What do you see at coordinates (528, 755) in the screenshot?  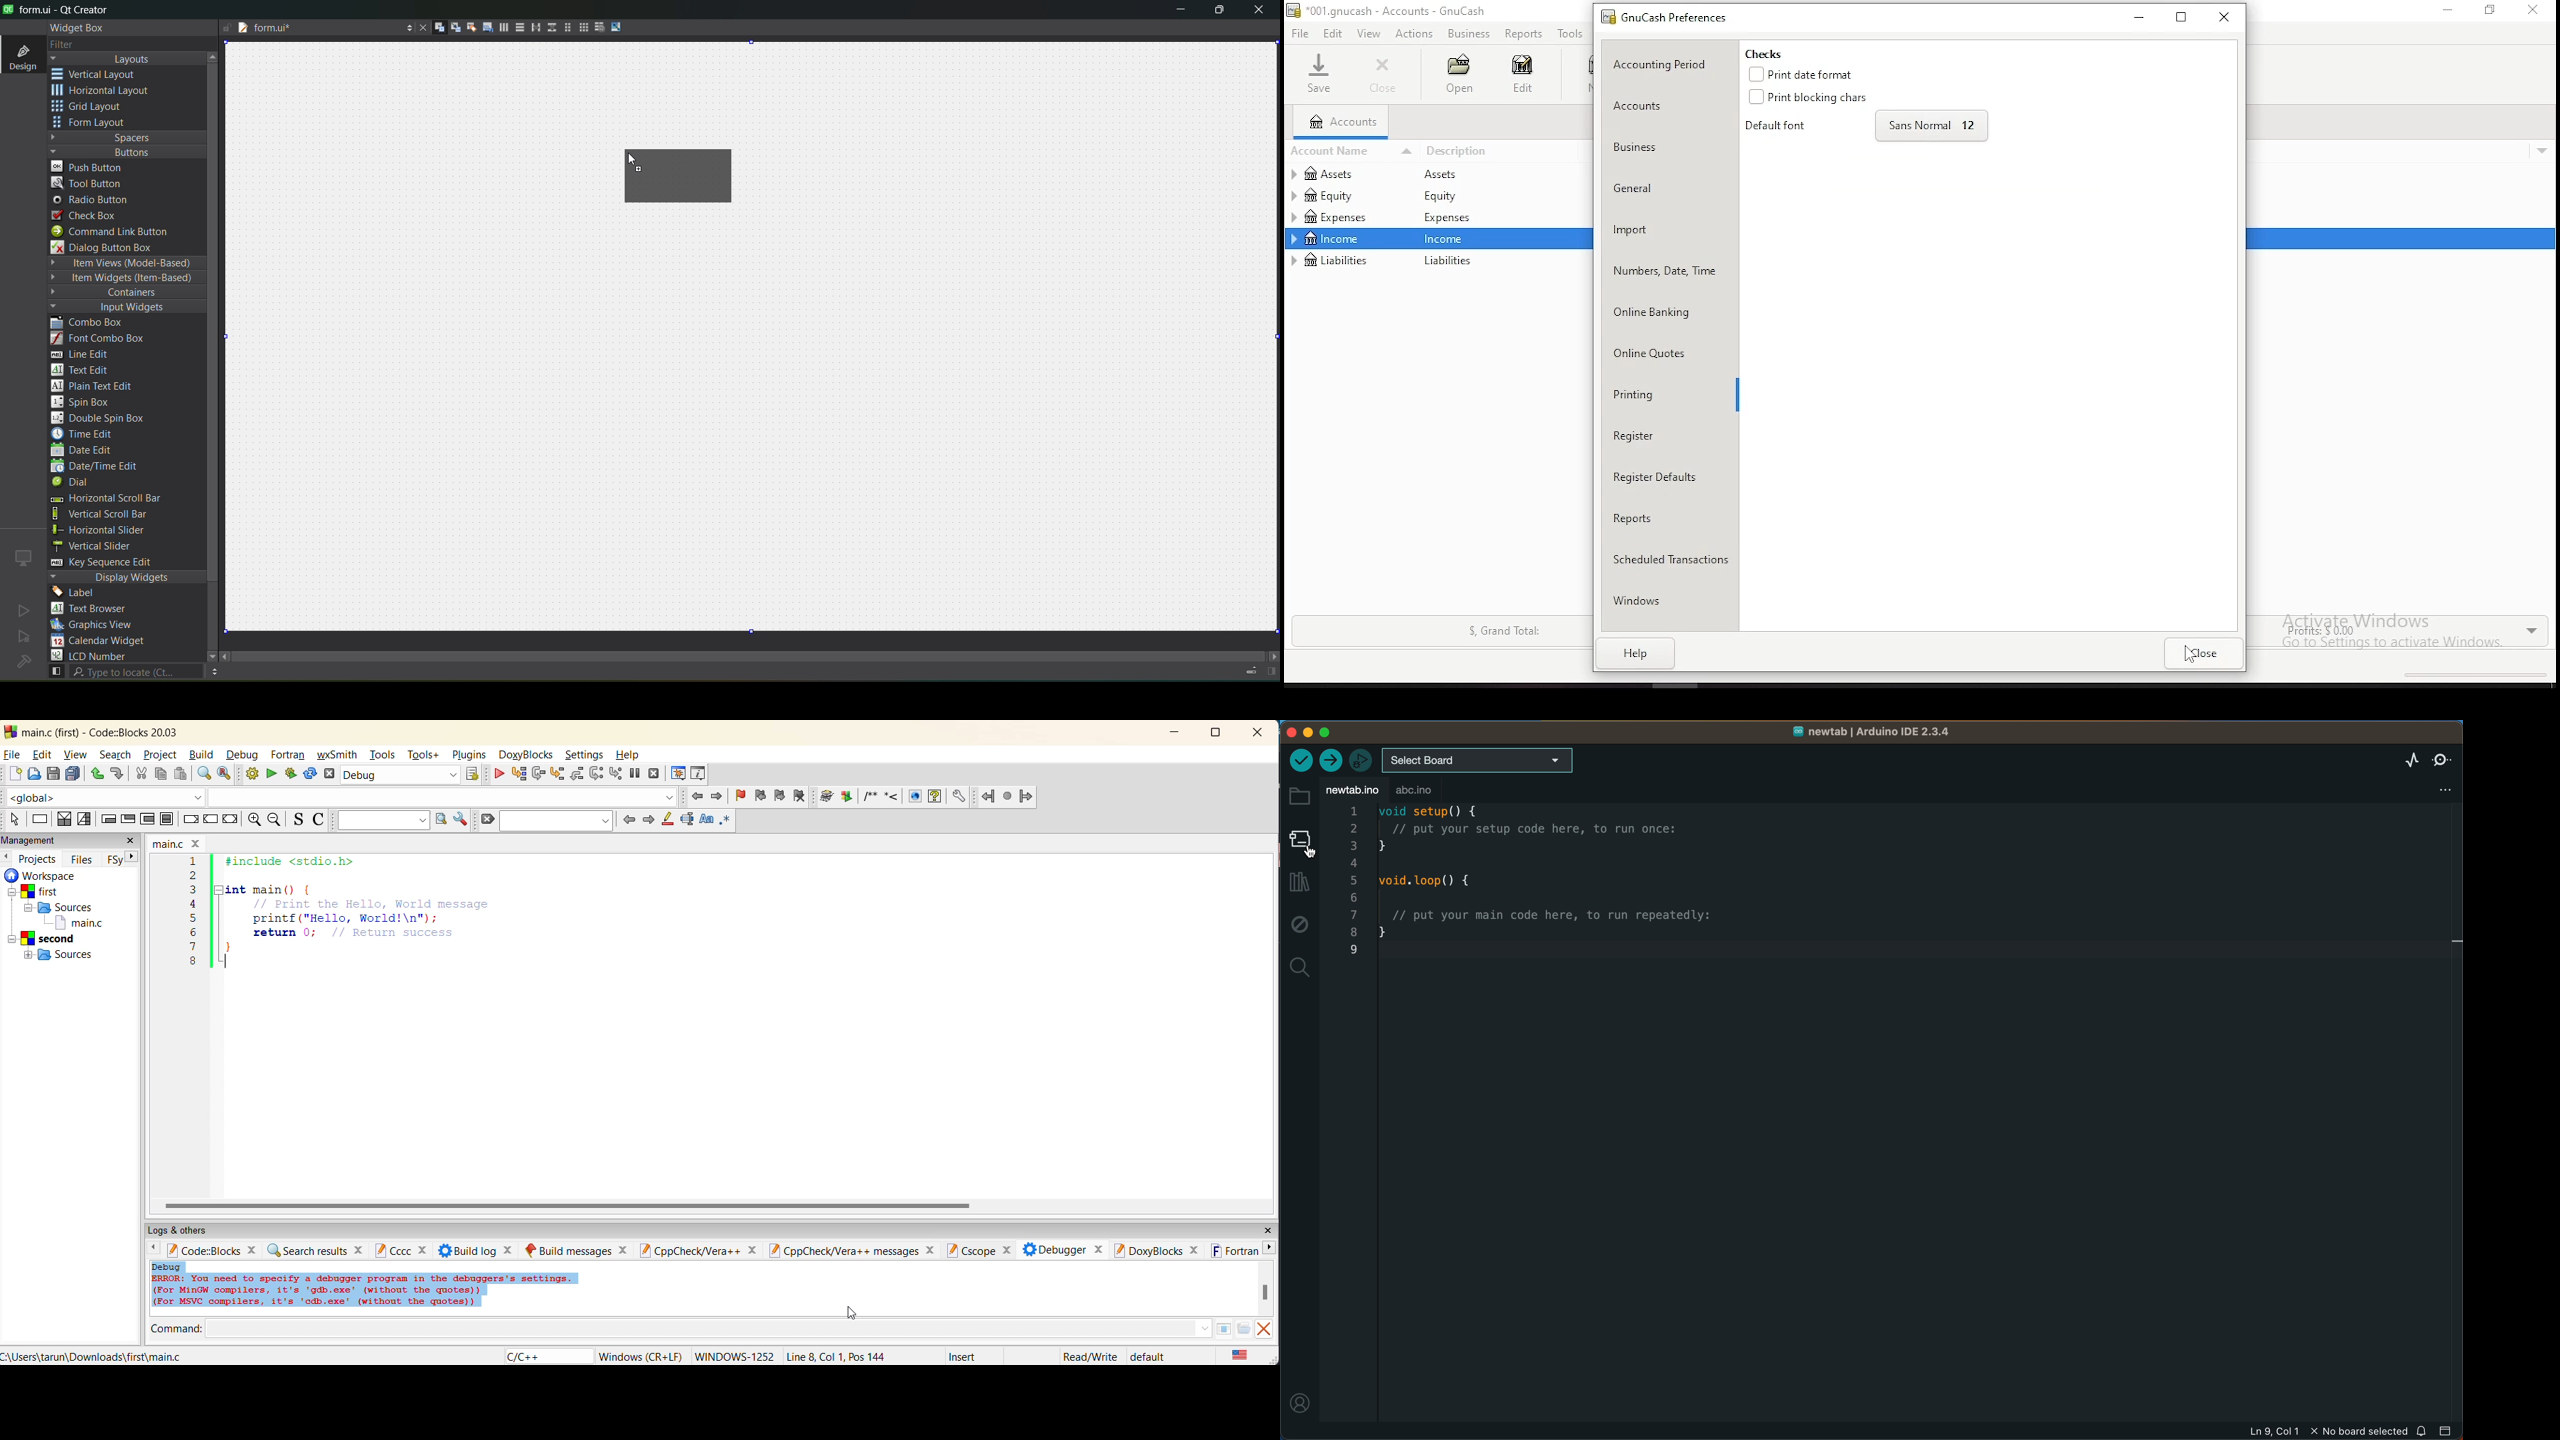 I see `doxyblocks` at bounding box center [528, 755].